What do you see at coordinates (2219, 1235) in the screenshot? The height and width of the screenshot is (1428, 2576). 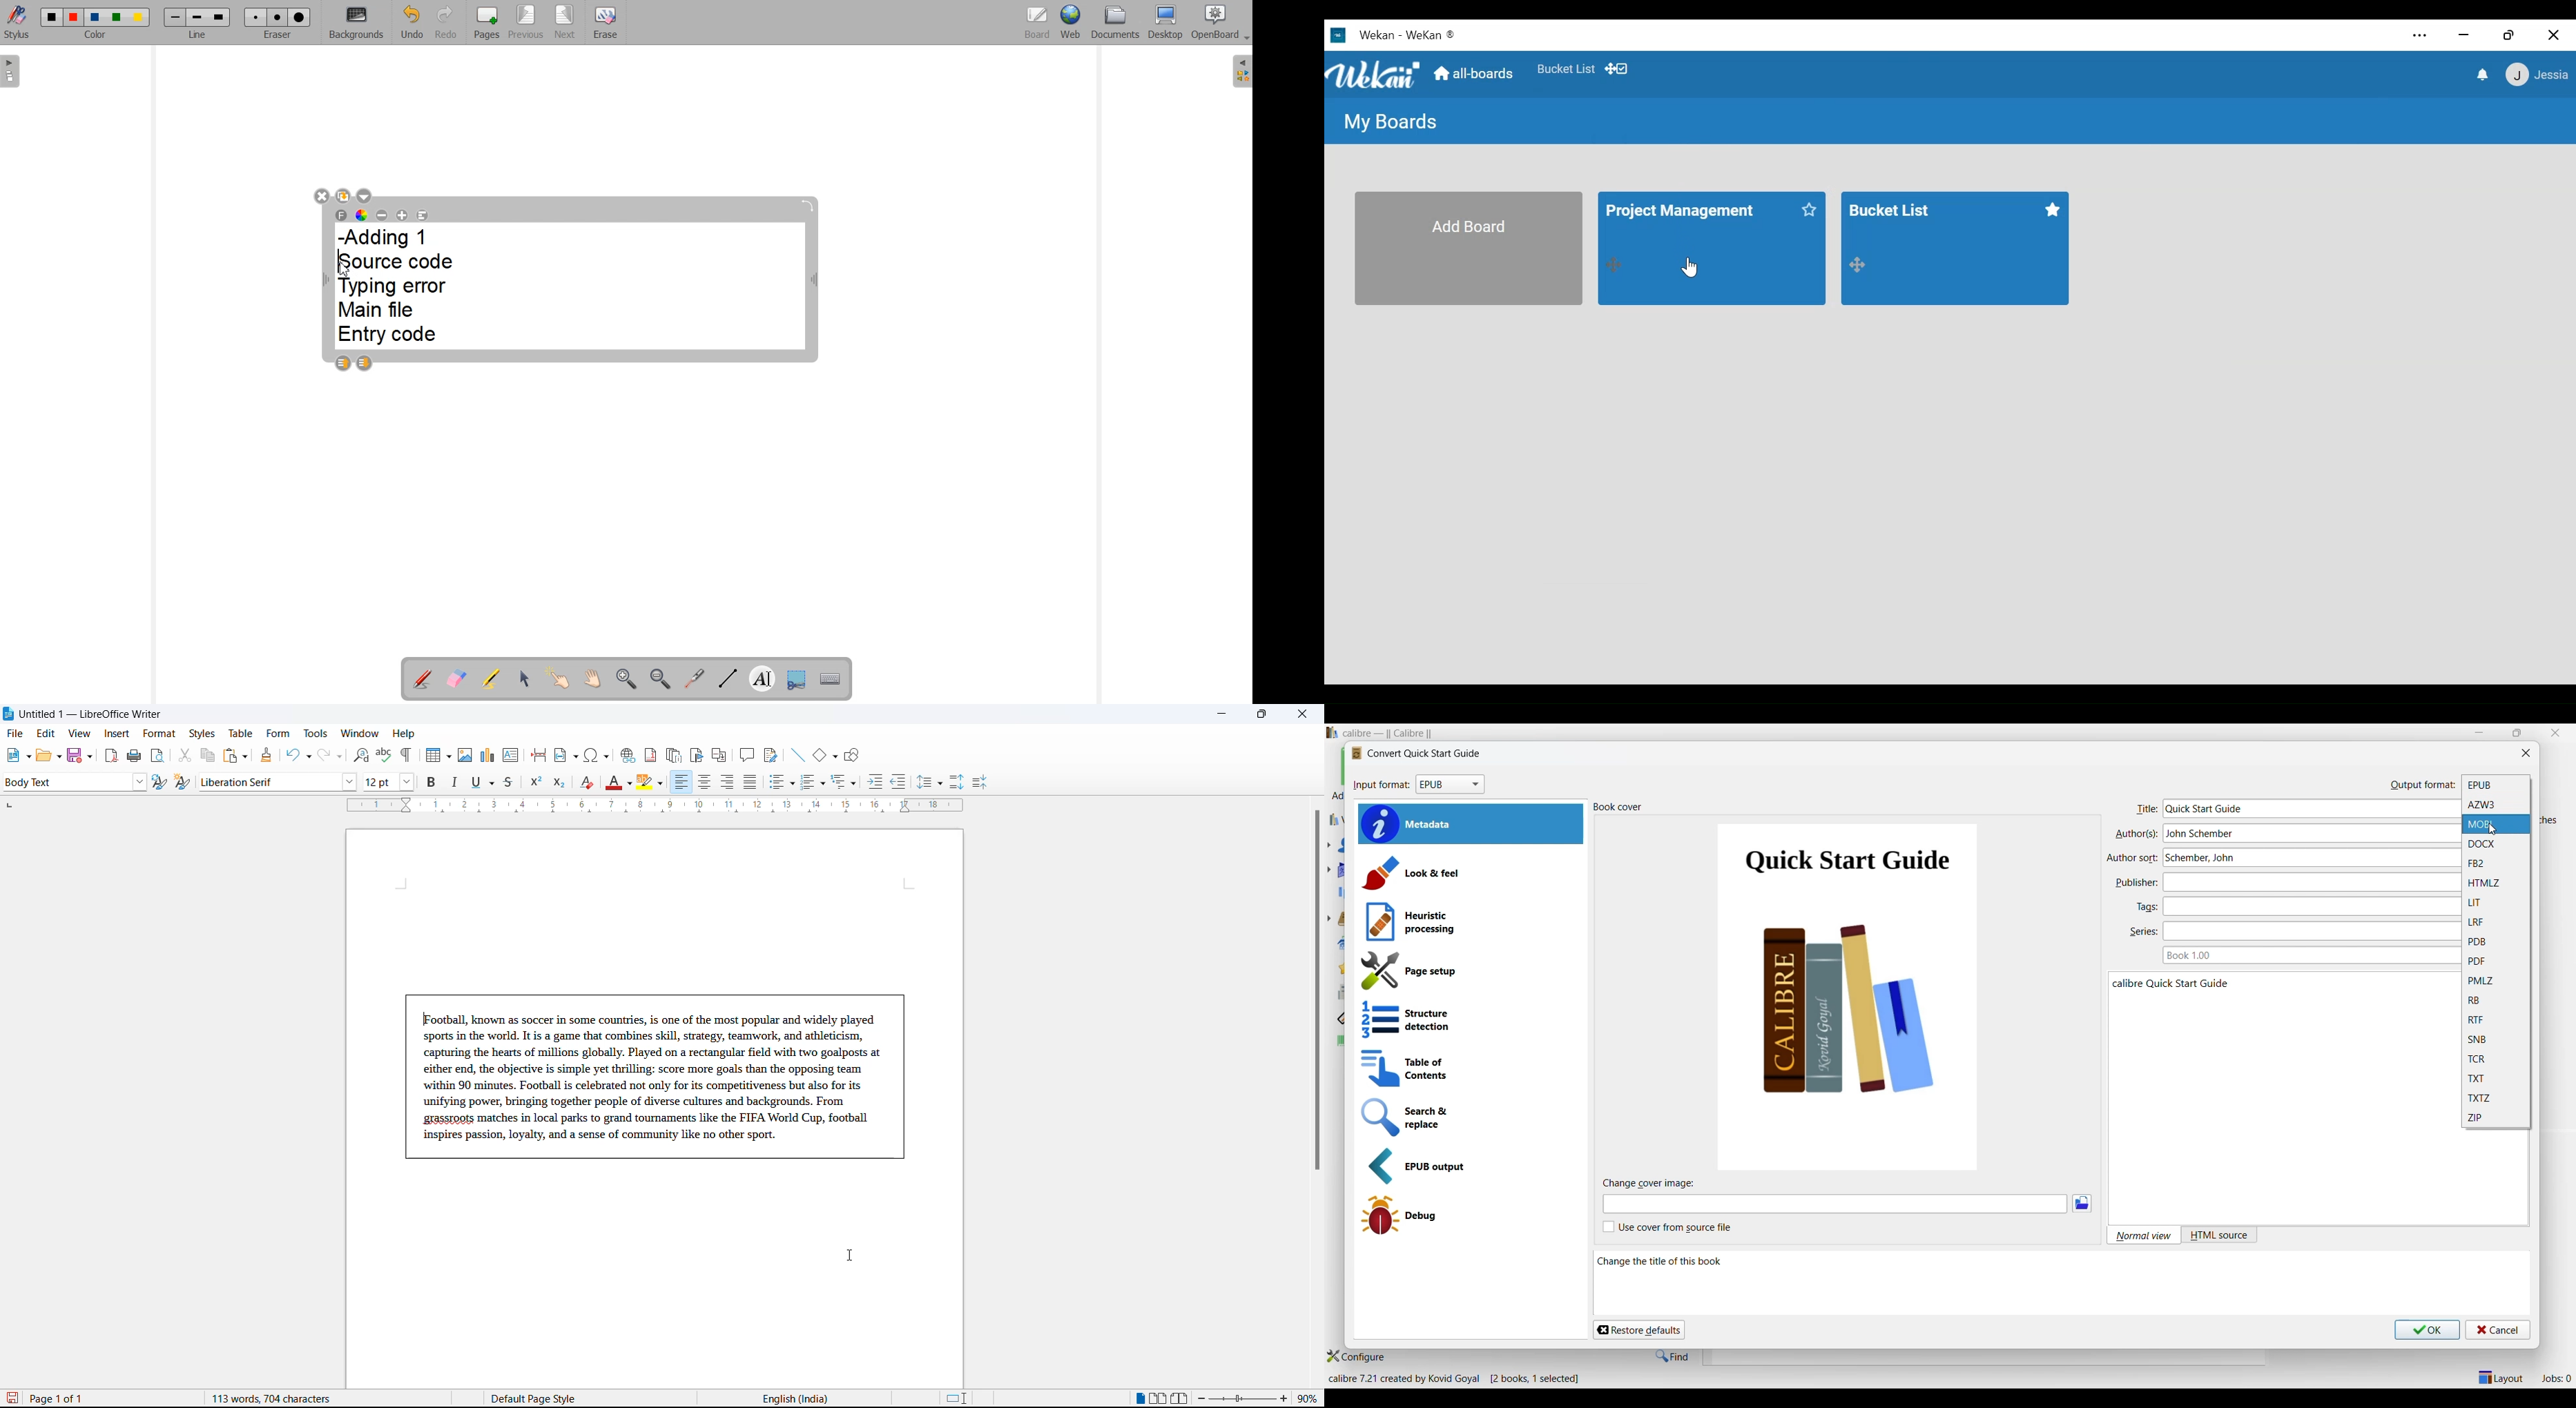 I see `HTML source` at bounding box center [2219, 1235].